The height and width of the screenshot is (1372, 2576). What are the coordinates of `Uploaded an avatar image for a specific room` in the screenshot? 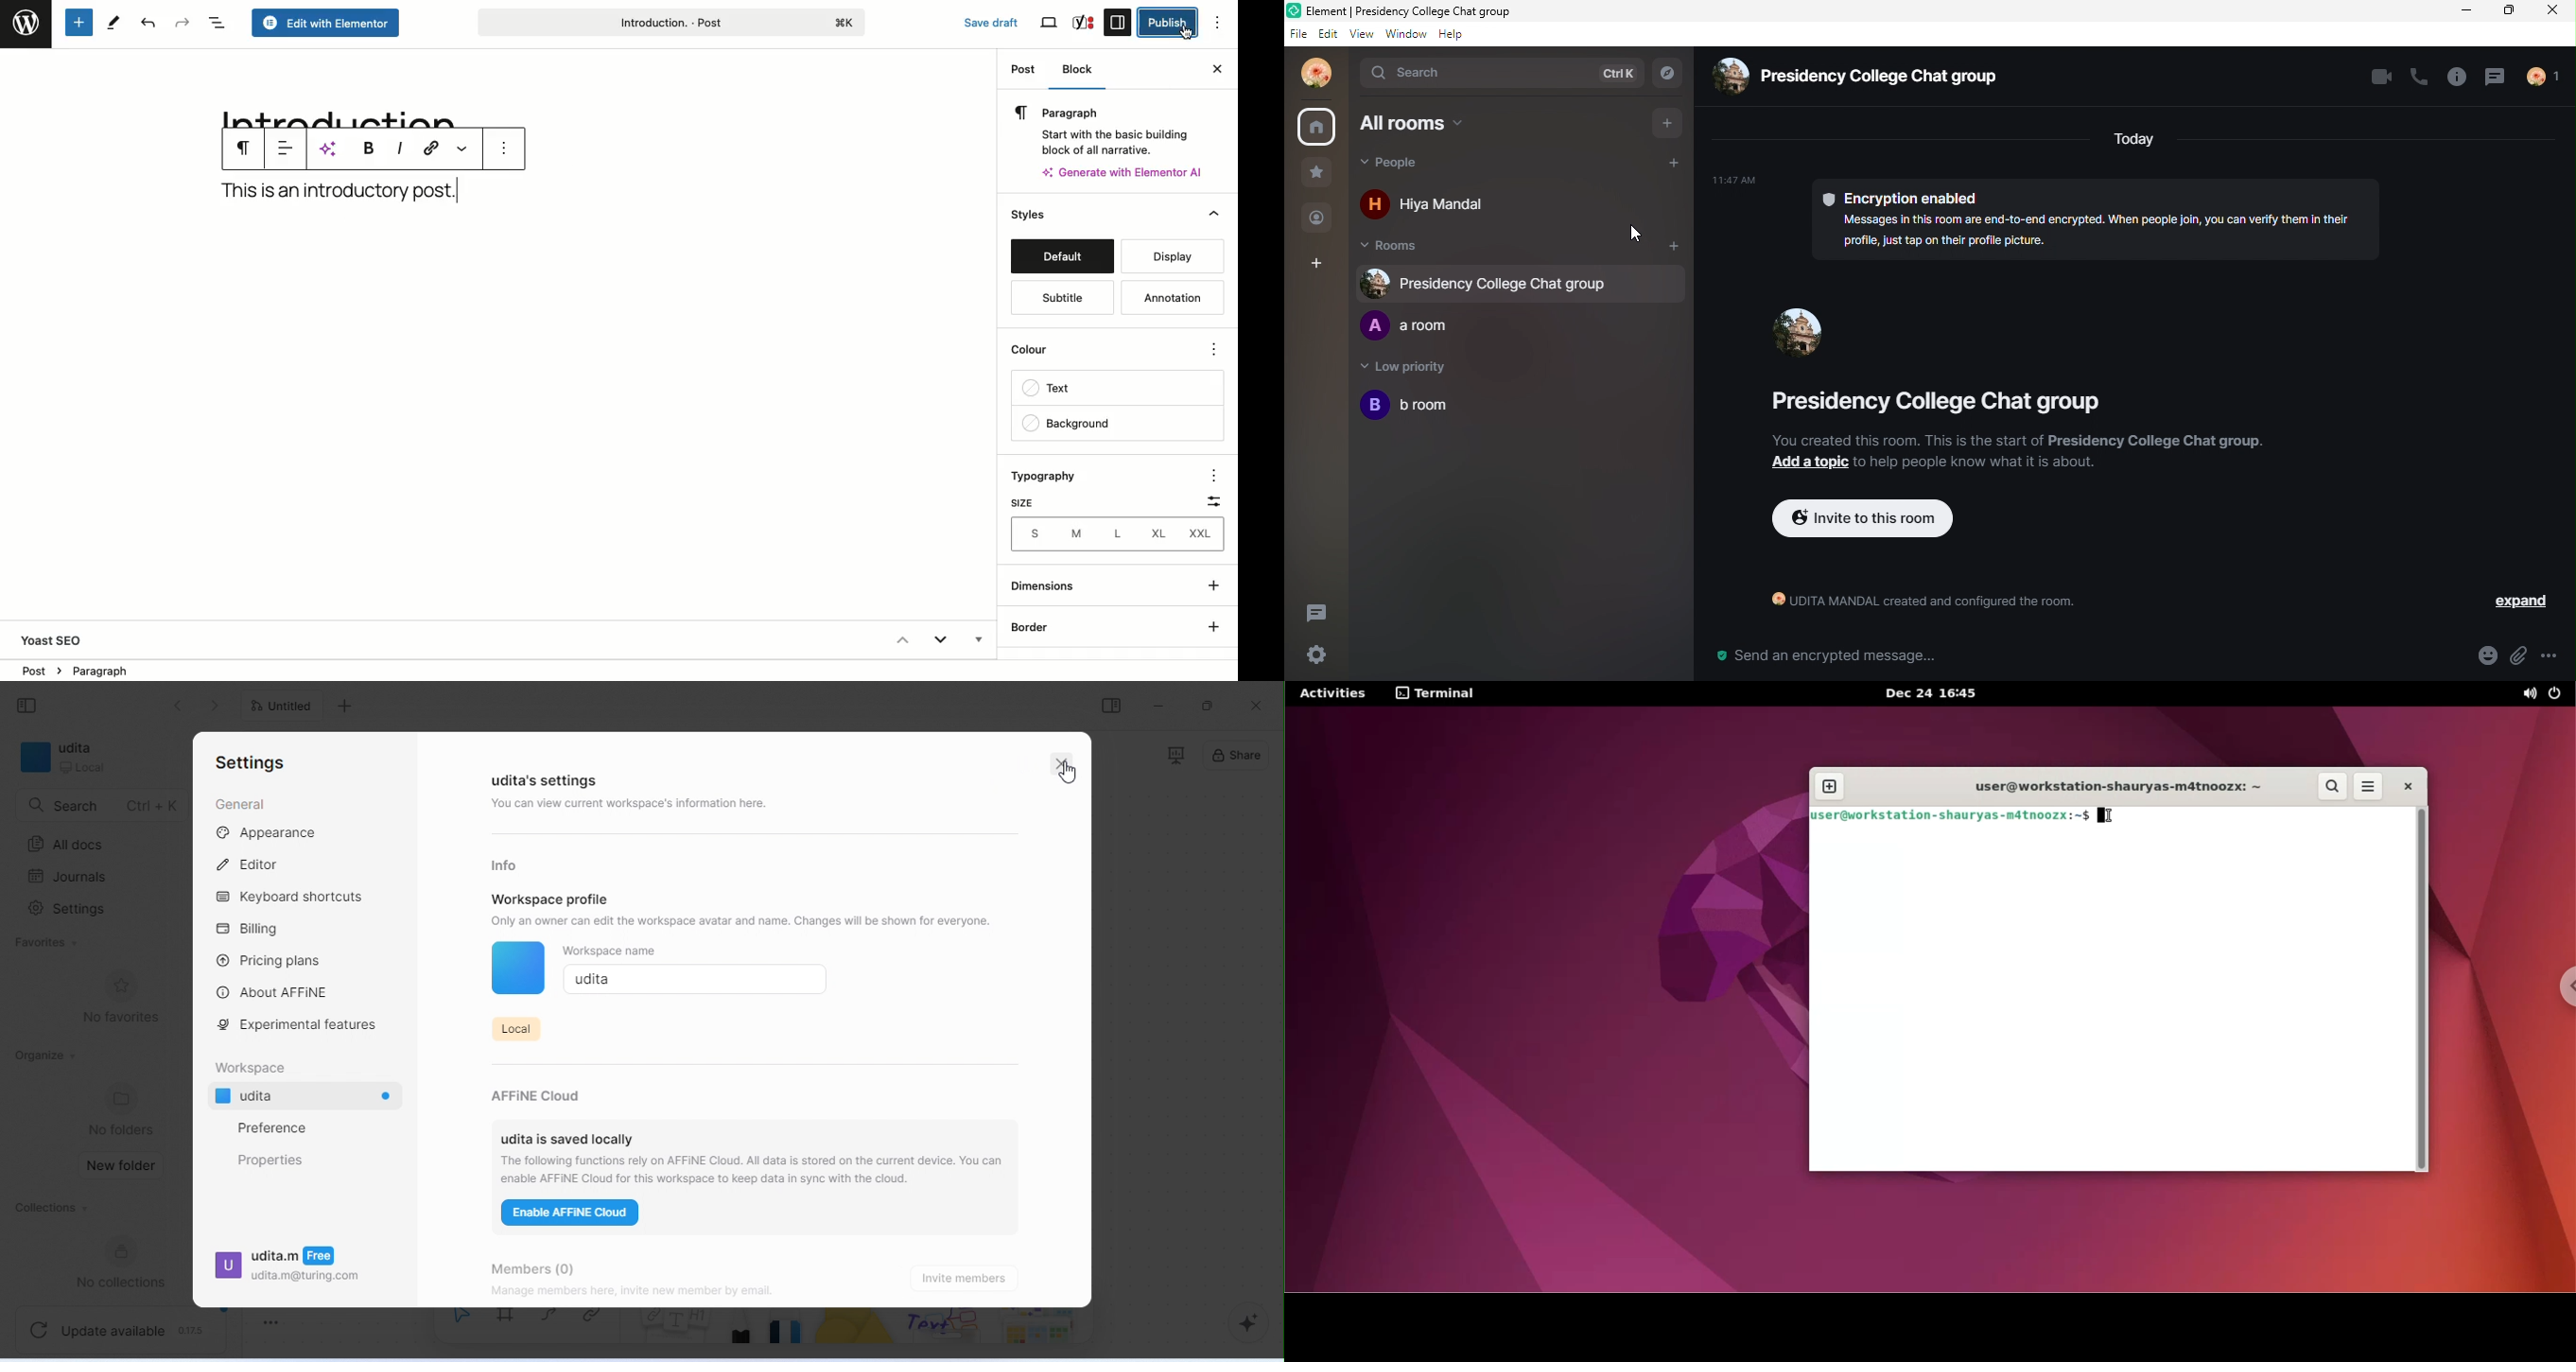 It's located at (1500, 282).